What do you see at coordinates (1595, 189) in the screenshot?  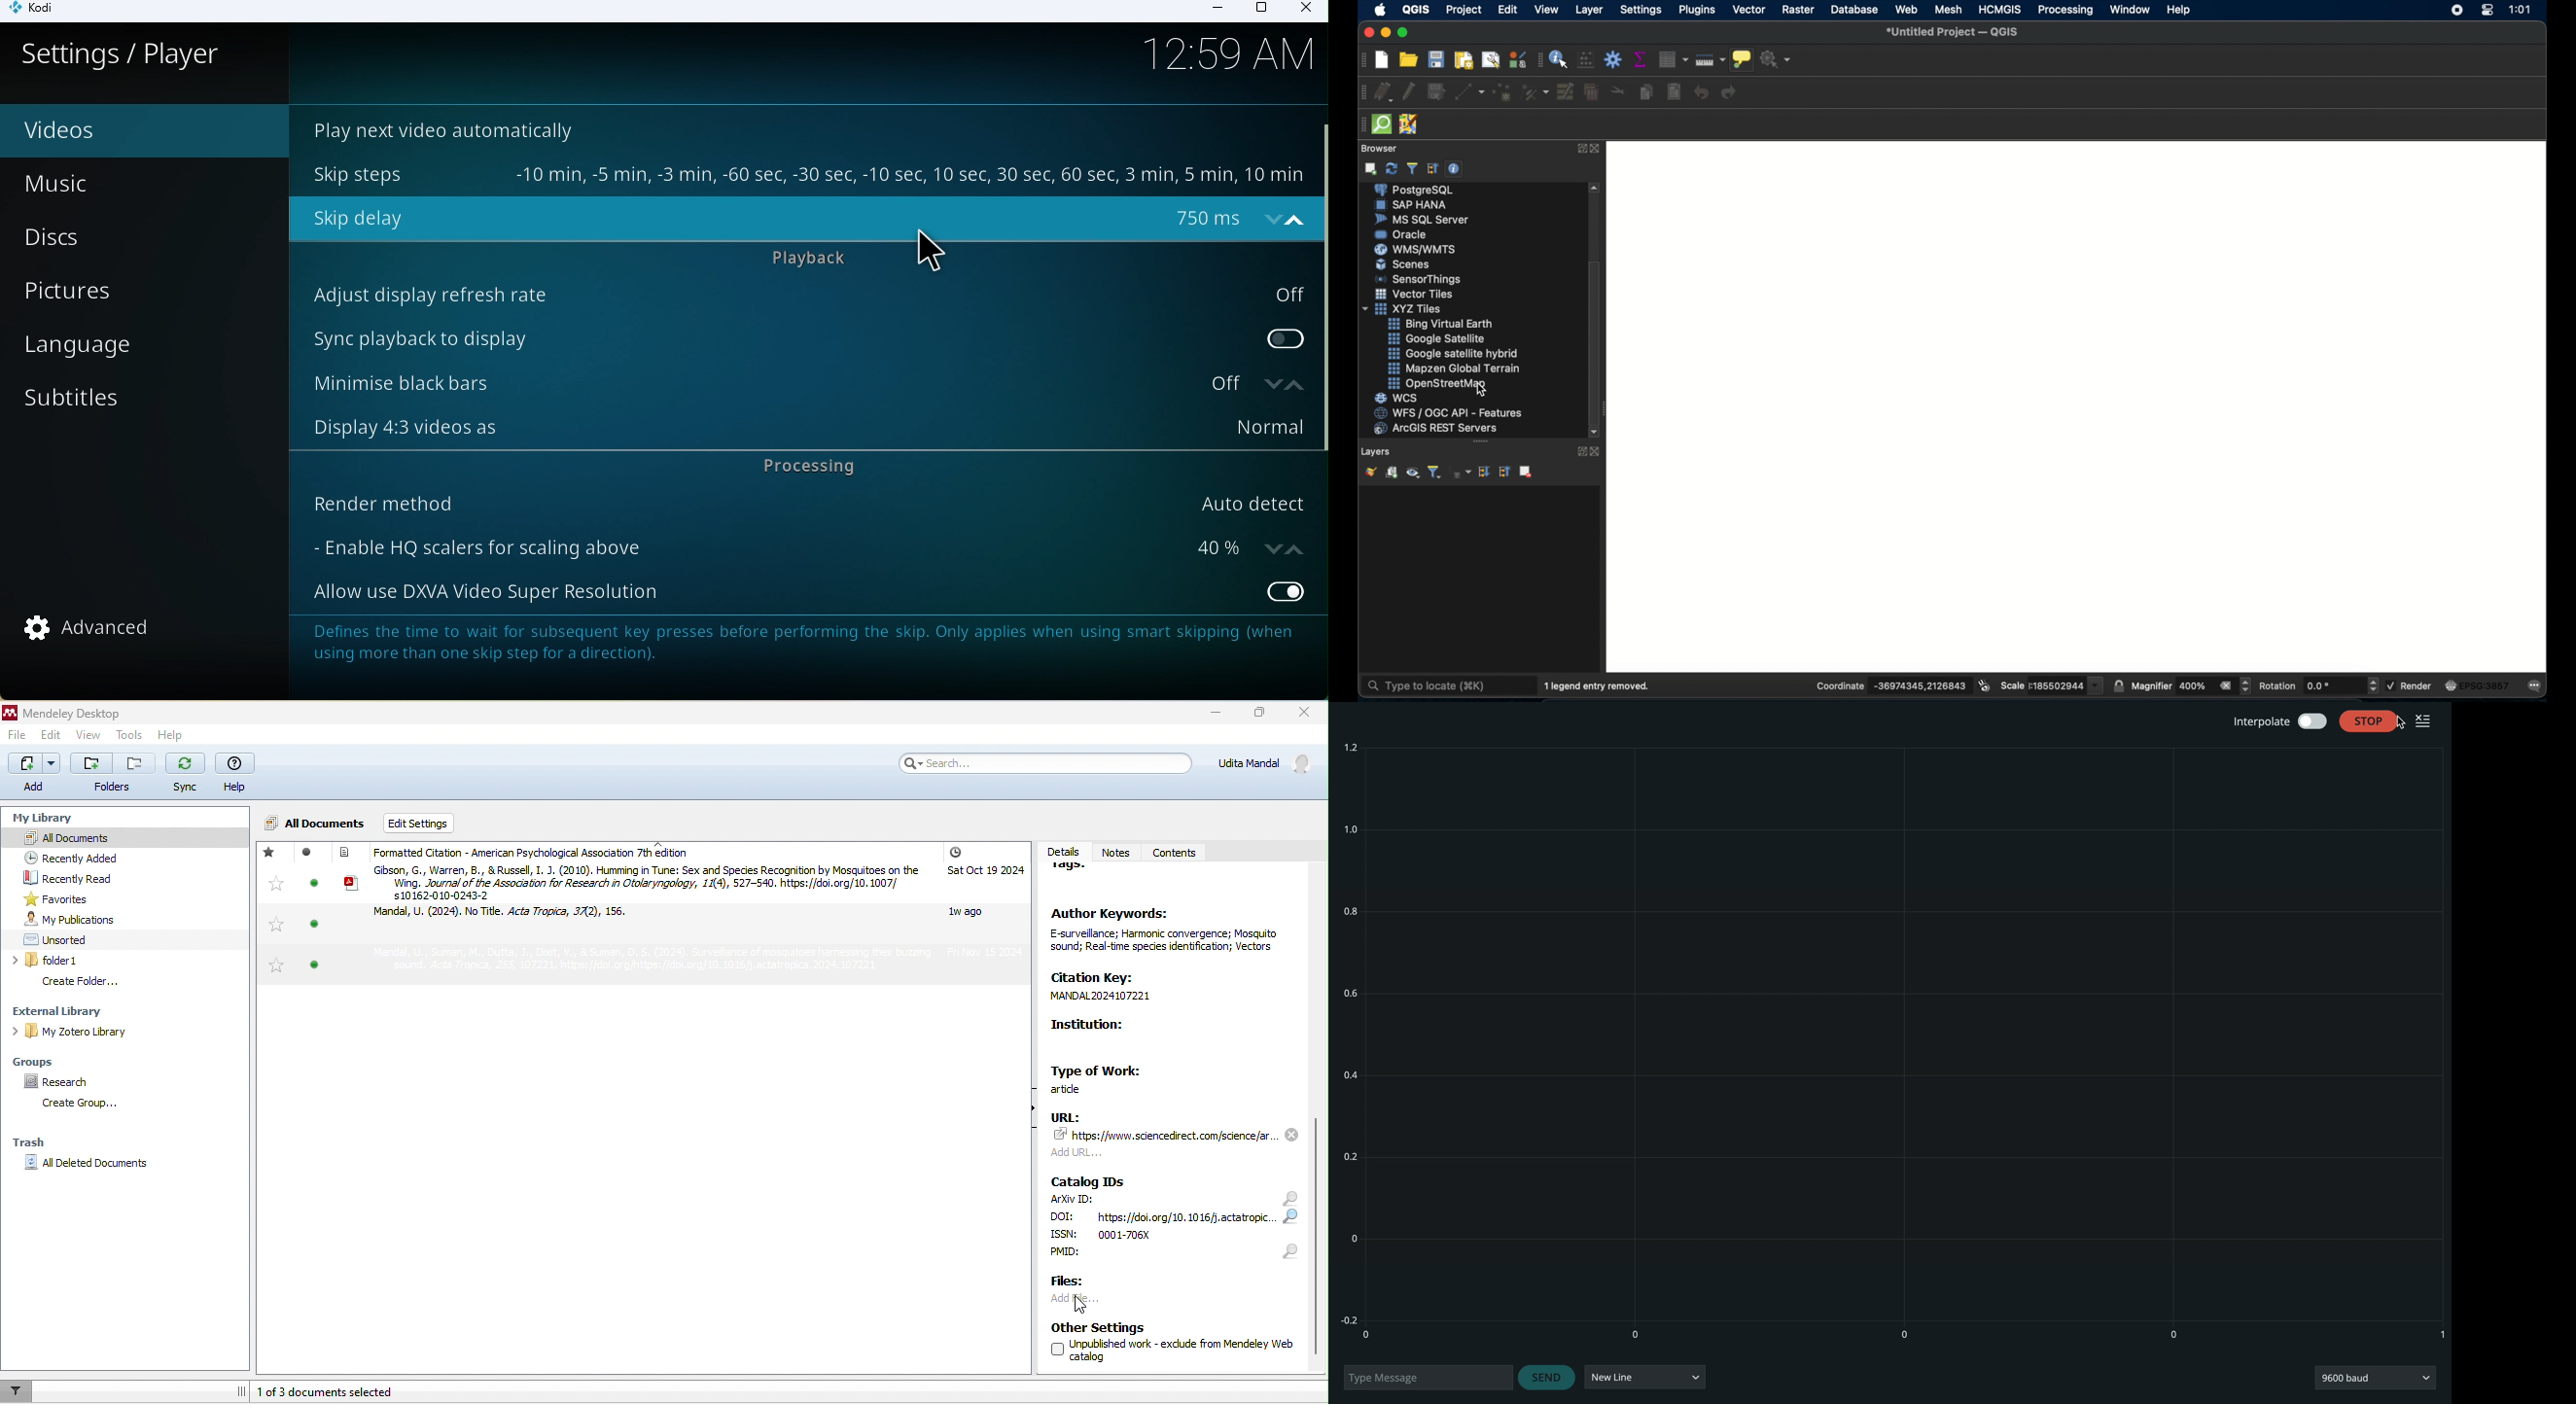 I see `scroll up arrow` at bounding box center [1595, 189].